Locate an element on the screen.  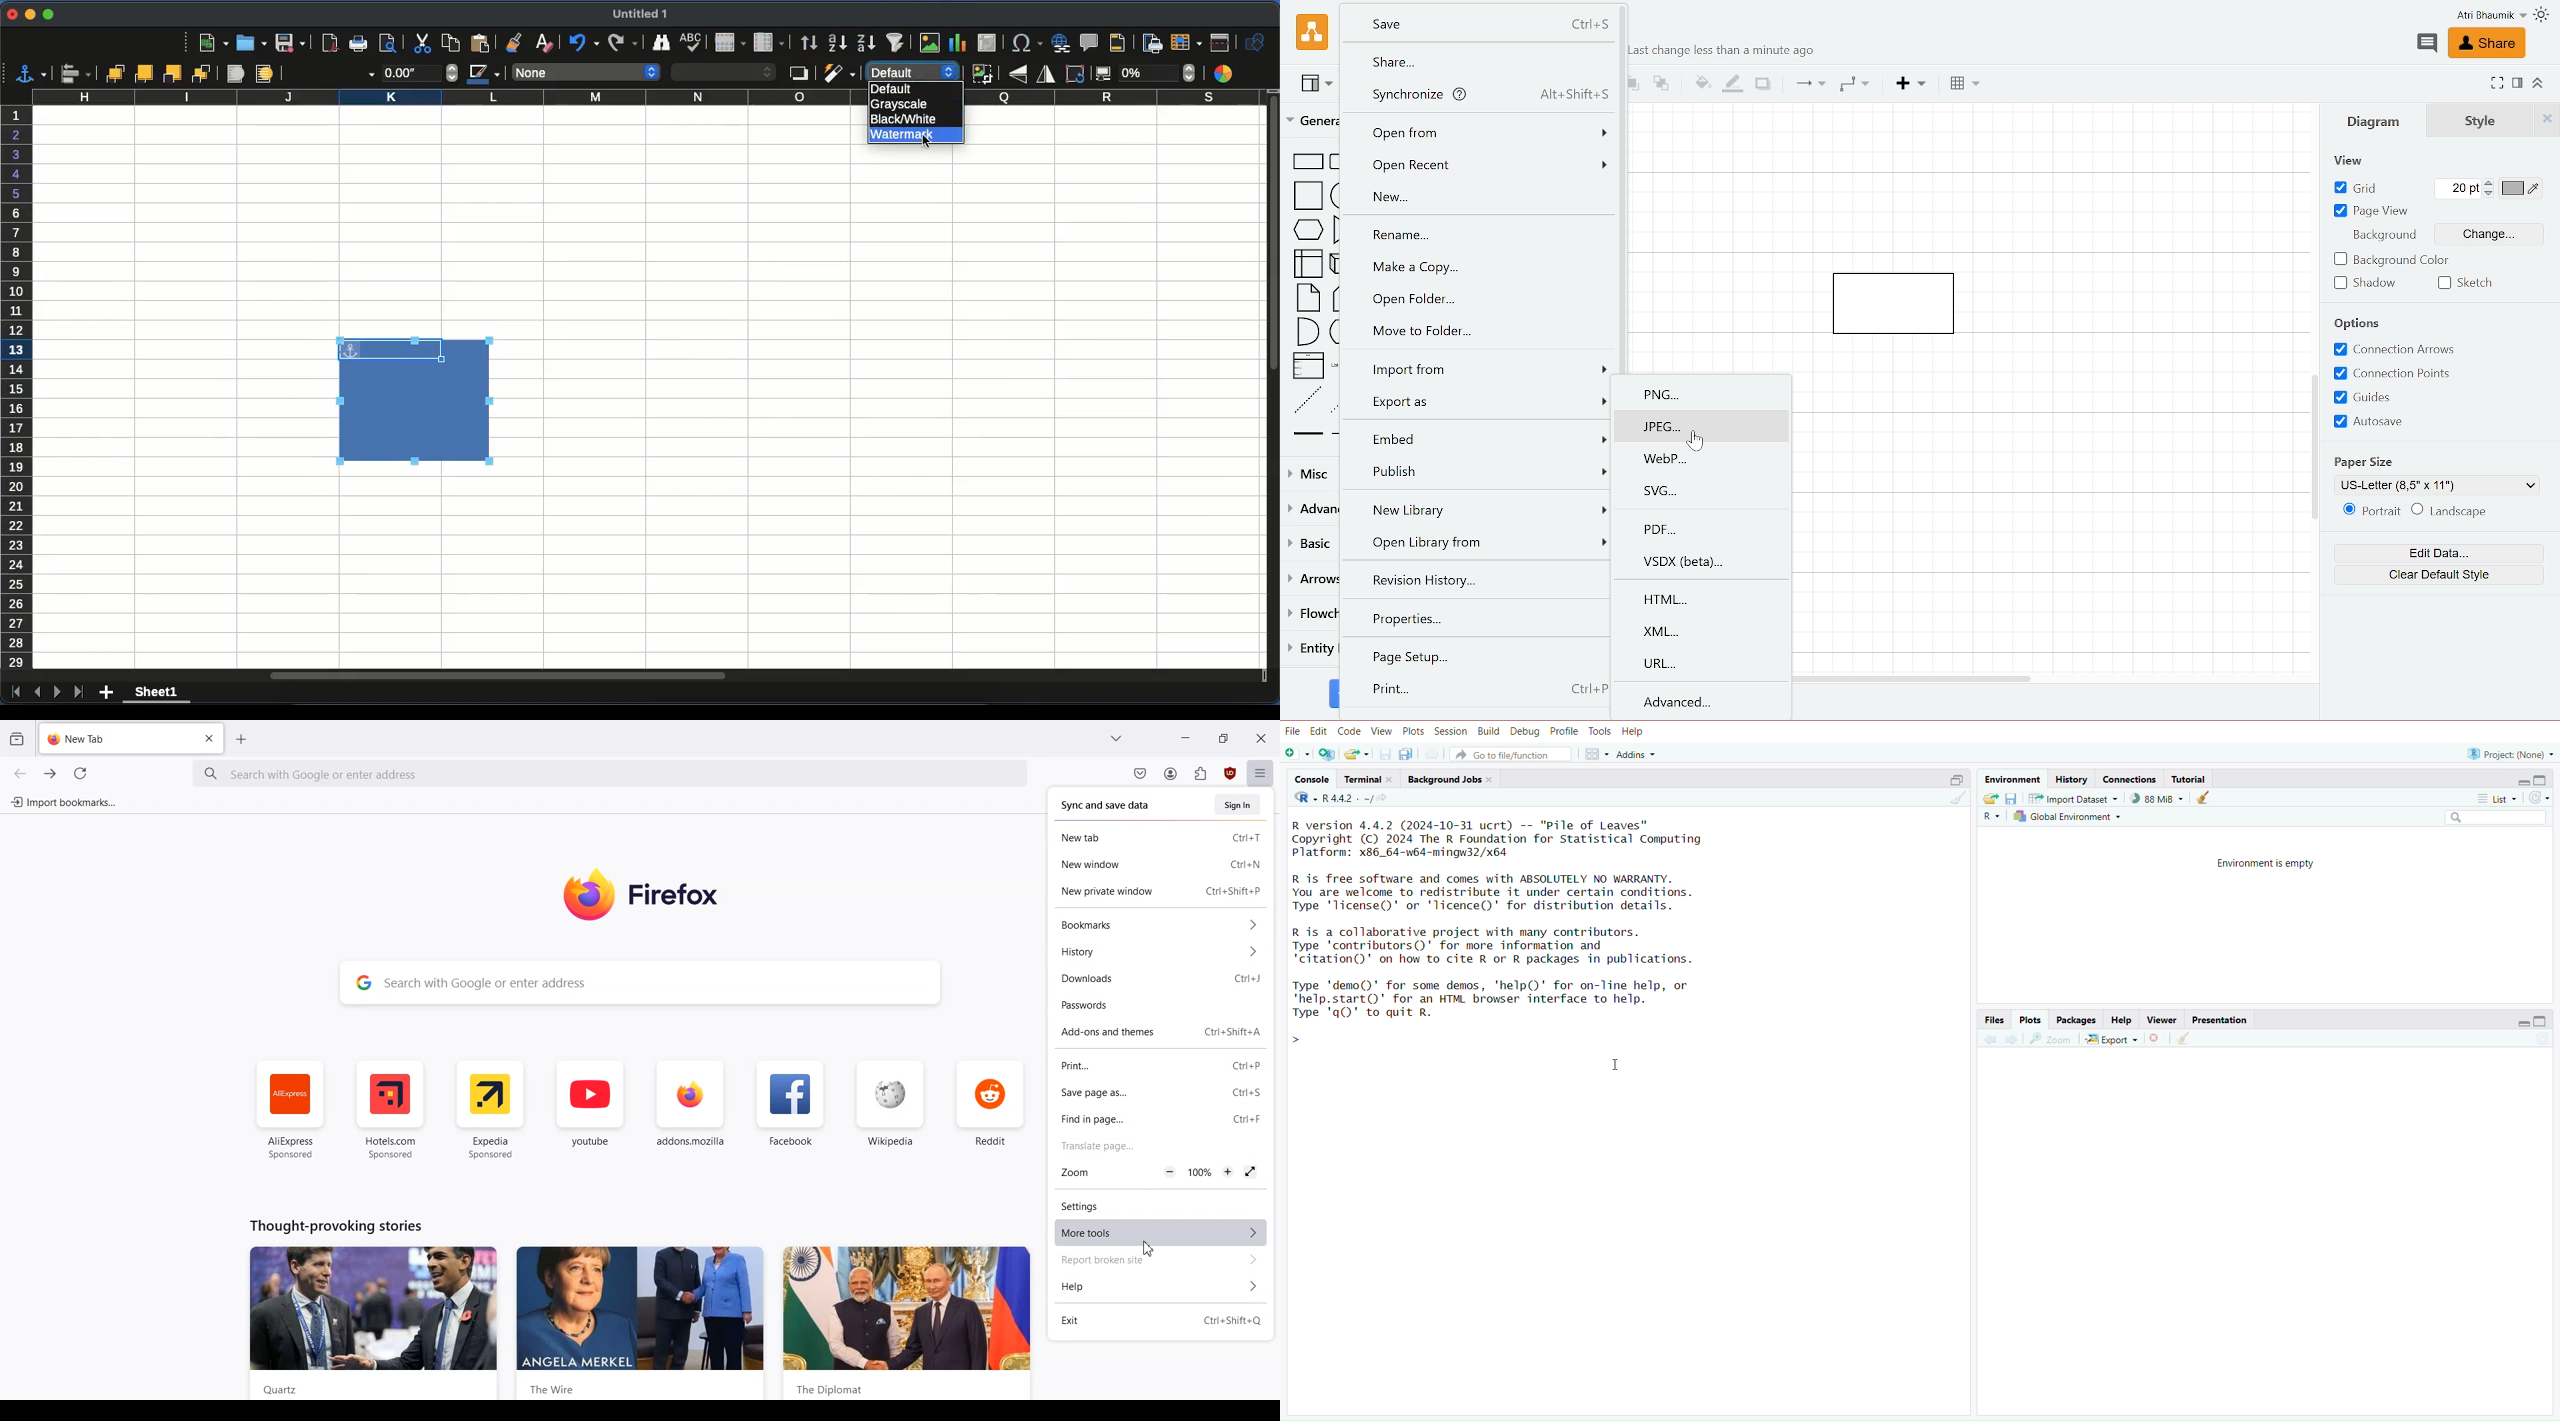
headers and footers is located at coordinates (1123, 42).